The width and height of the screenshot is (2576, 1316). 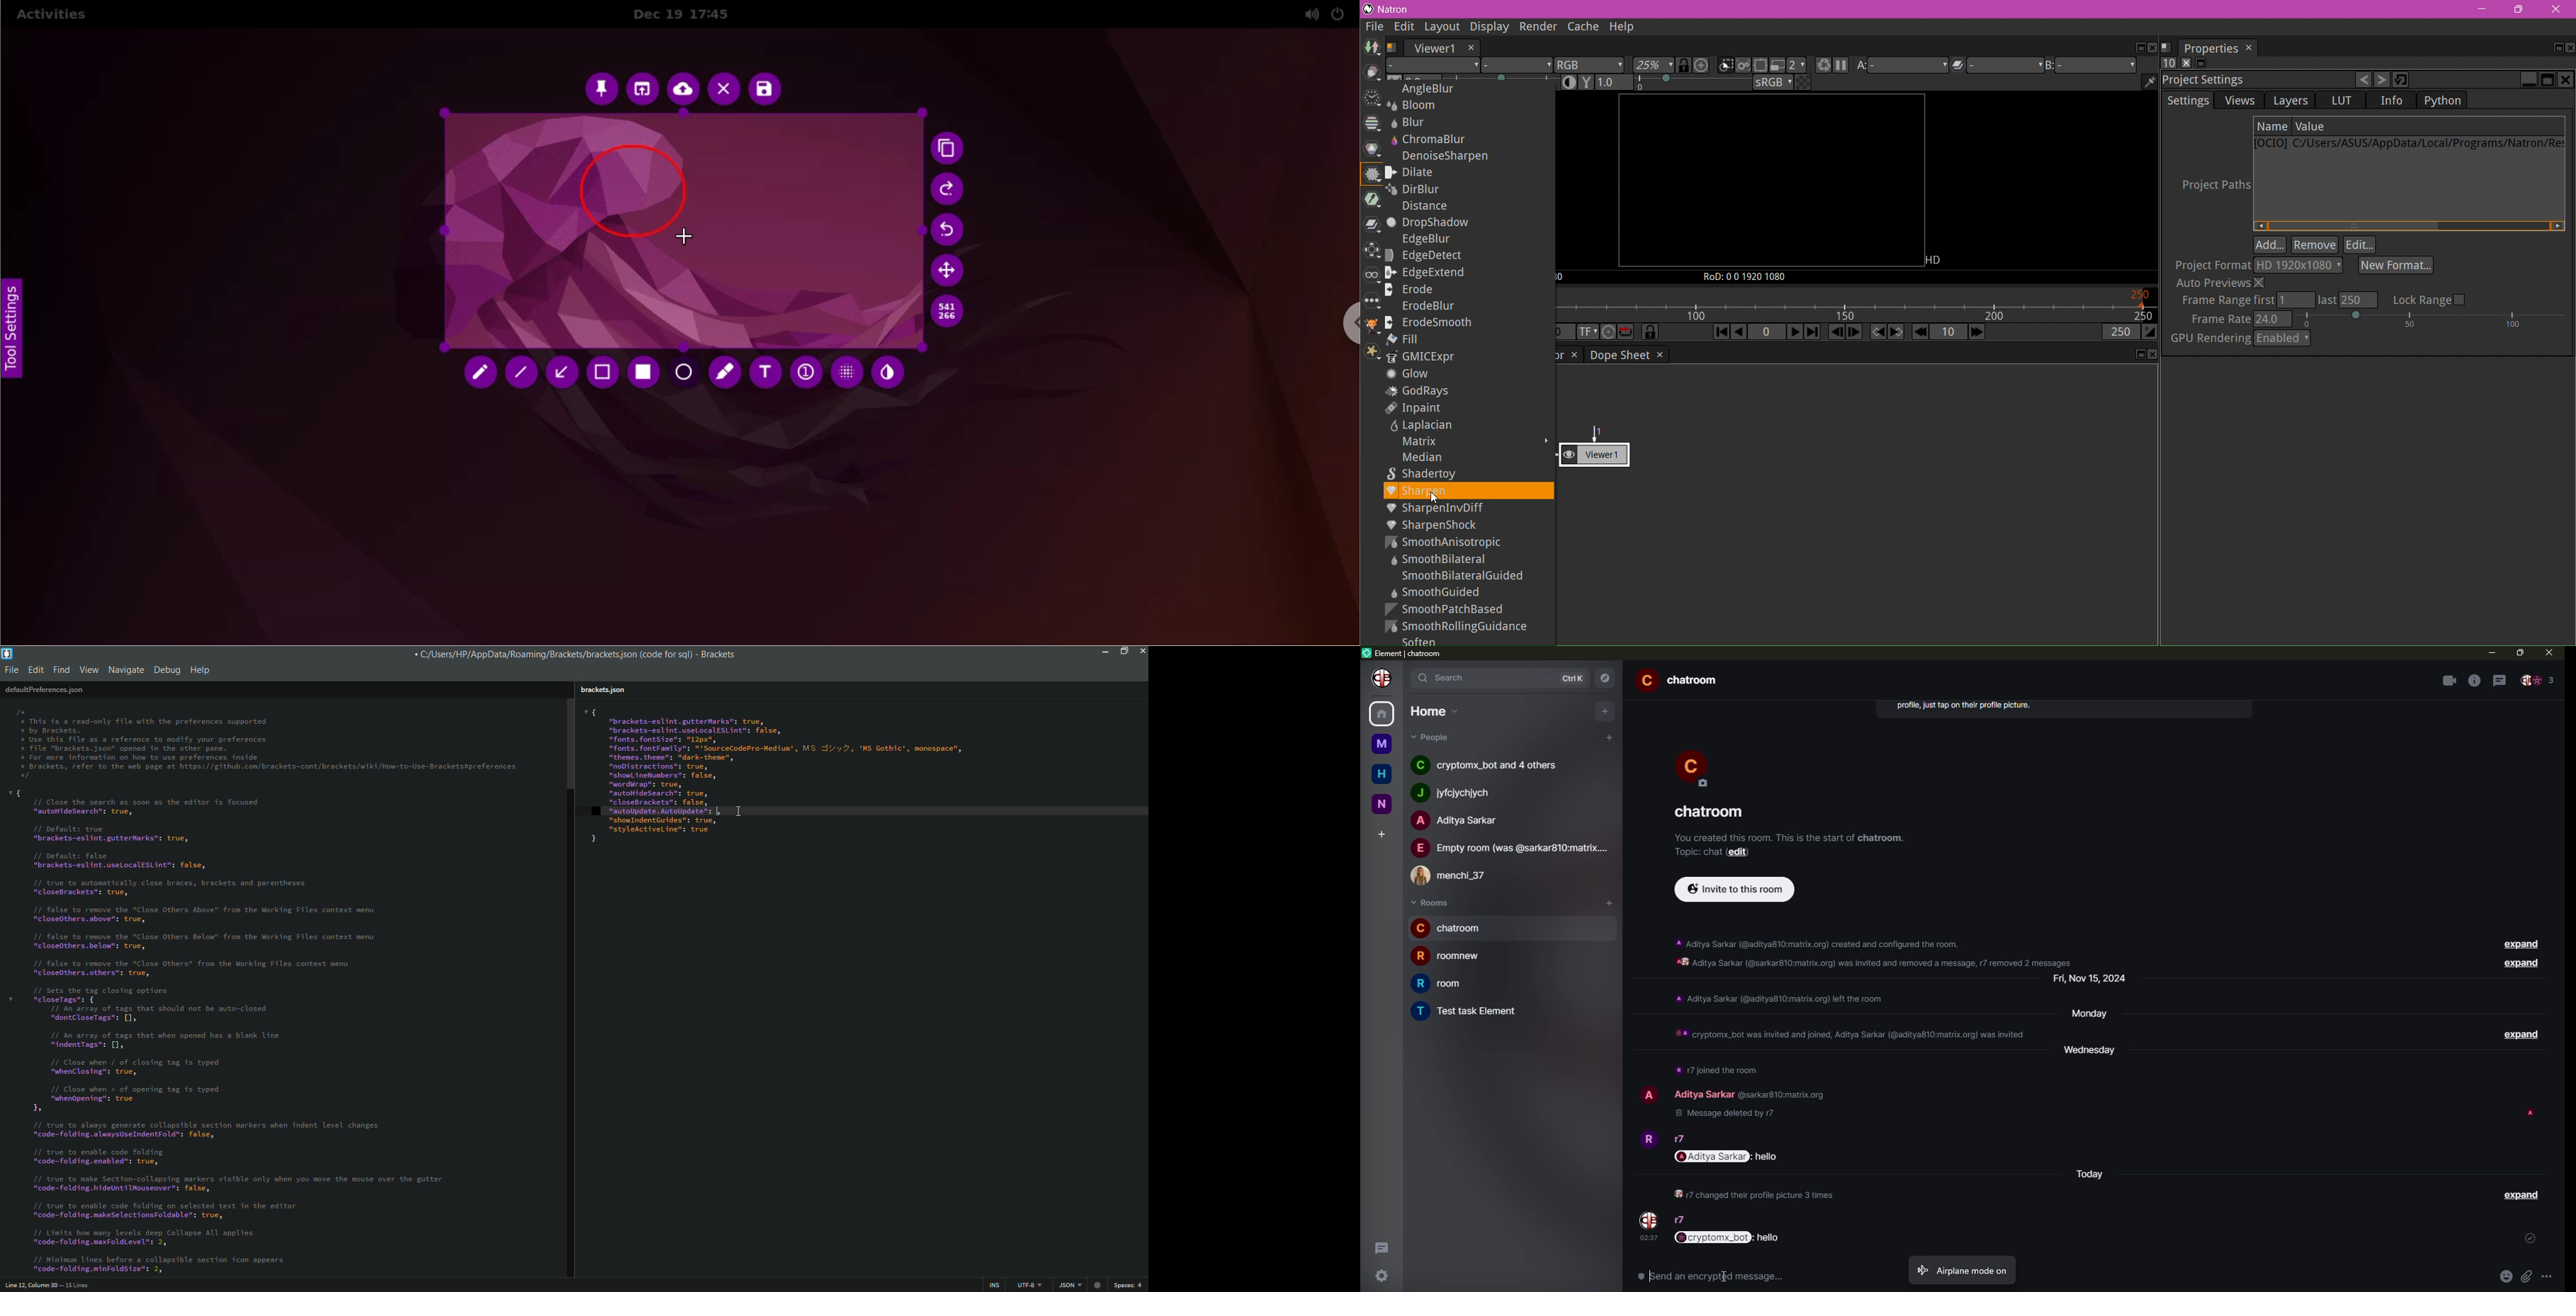 What do you see at coordinates (1461, 792) in the screenshot?
I see `people` at bounding box center [1461, 792].